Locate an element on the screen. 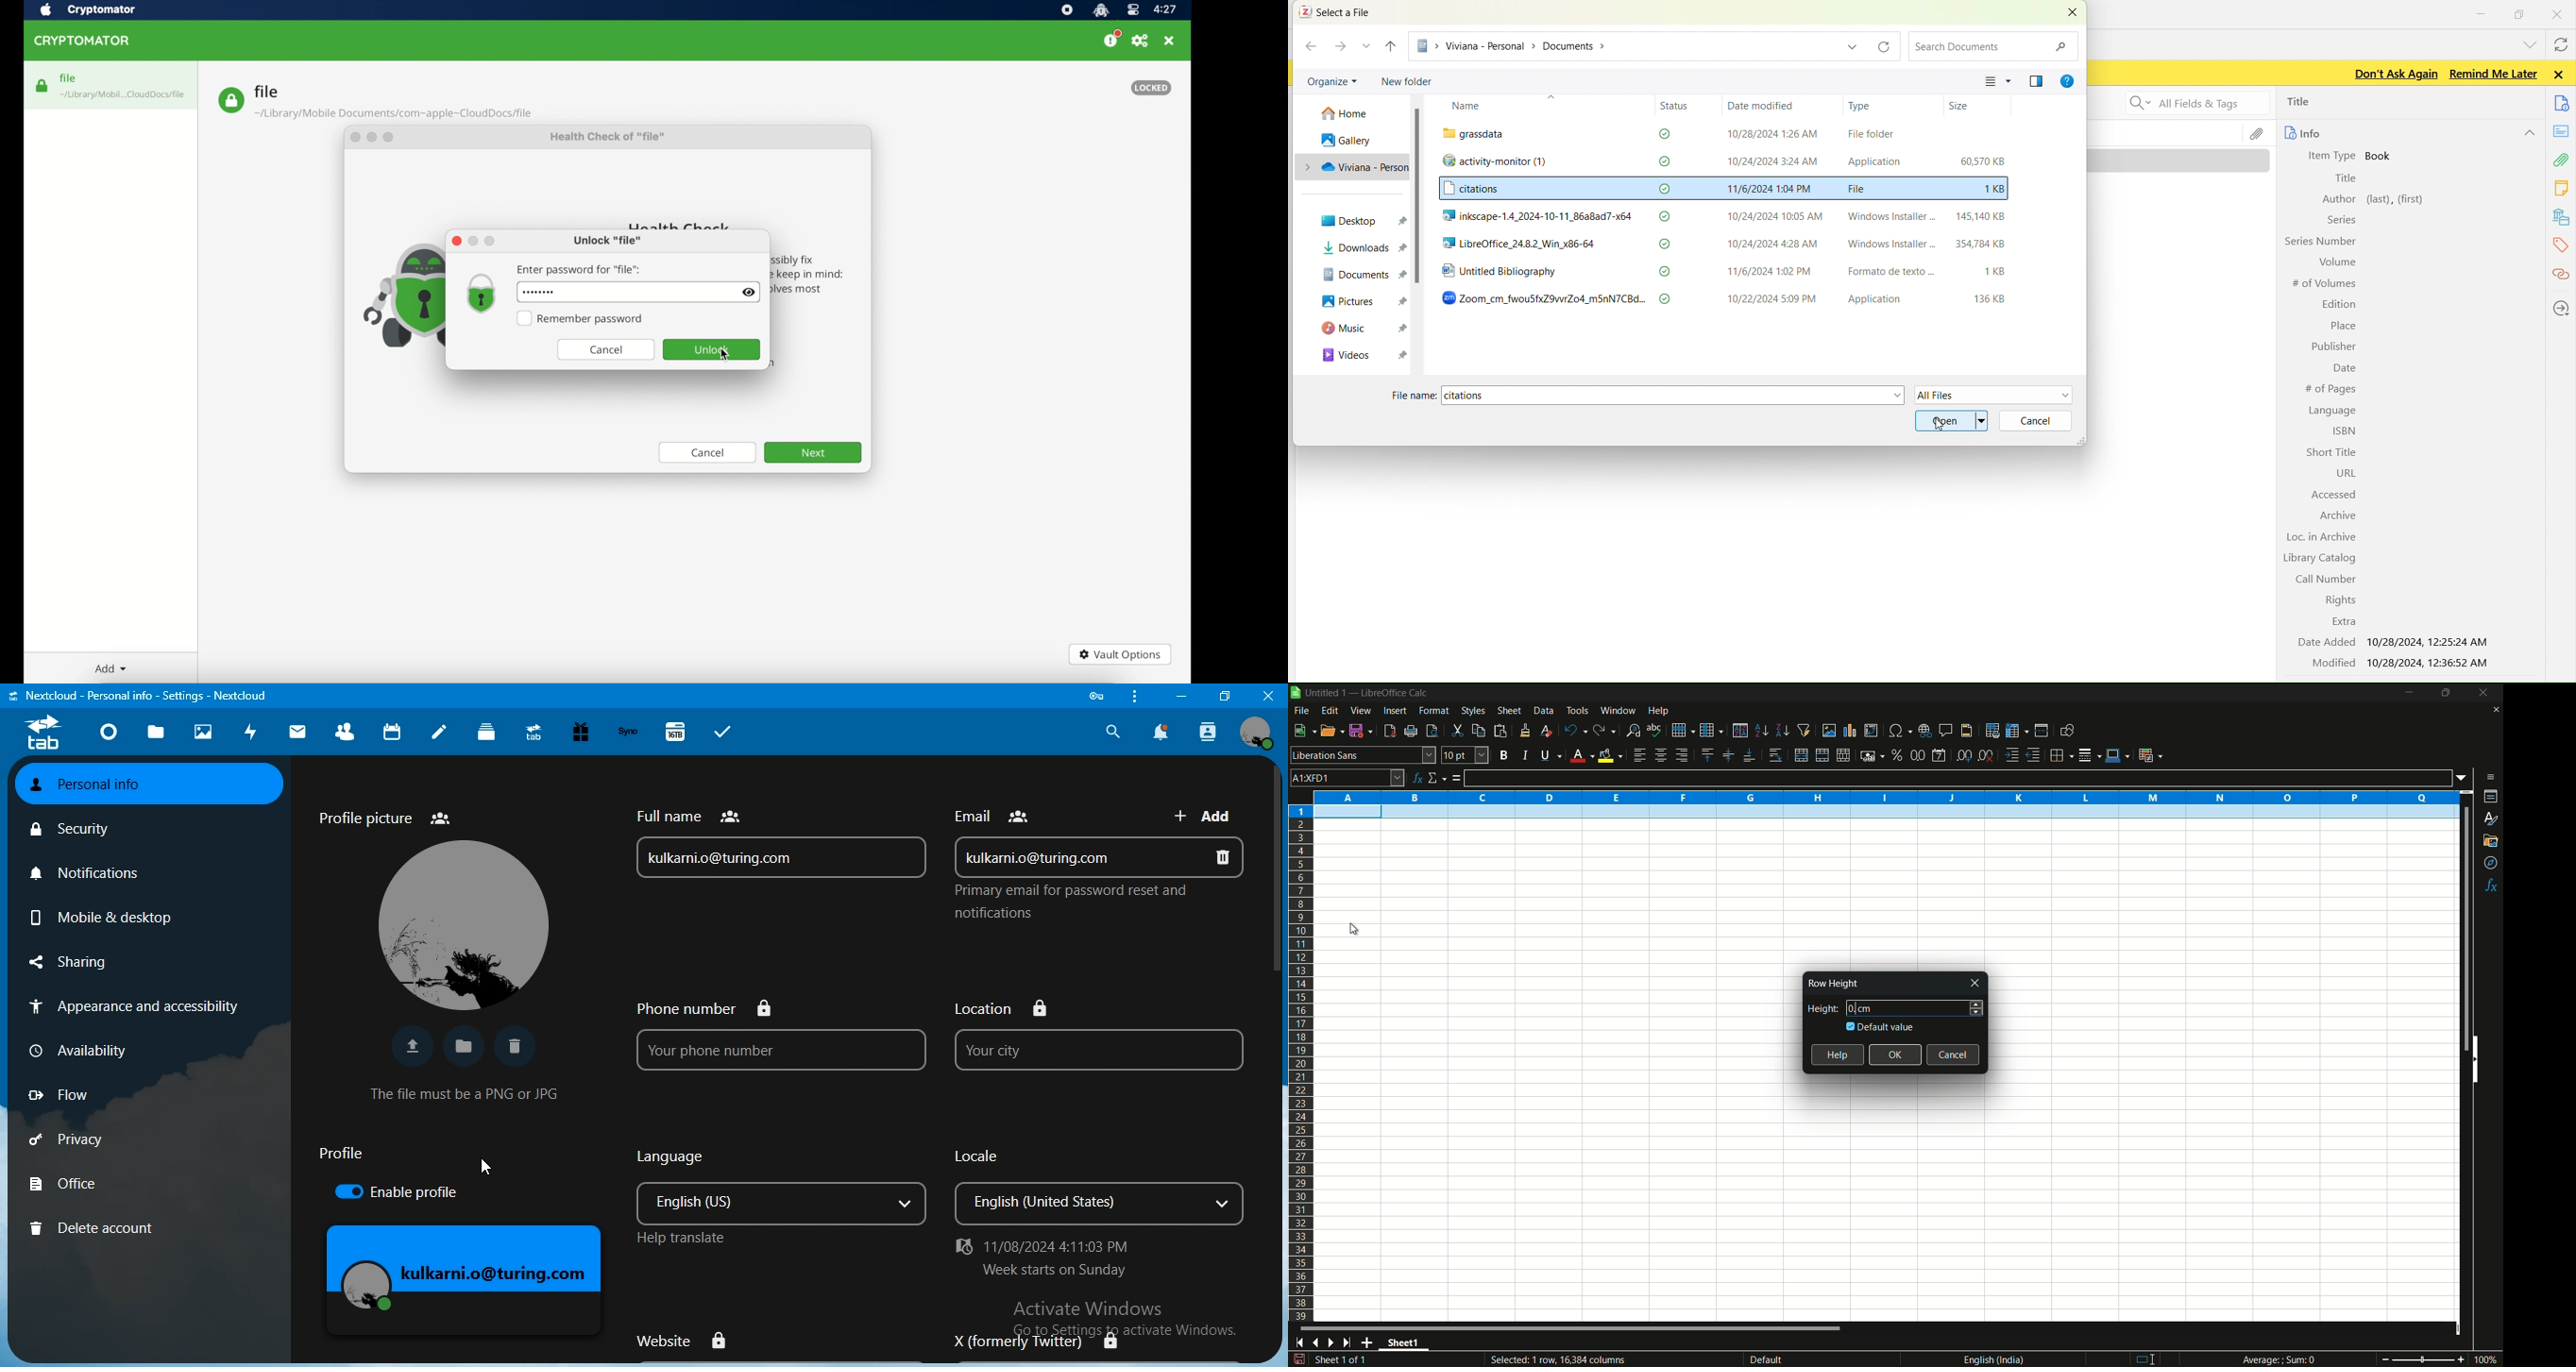 This screenshot has width=2576, height=1372. 11/6/2024 1:02 PM is located at coordinates (1761, 273).